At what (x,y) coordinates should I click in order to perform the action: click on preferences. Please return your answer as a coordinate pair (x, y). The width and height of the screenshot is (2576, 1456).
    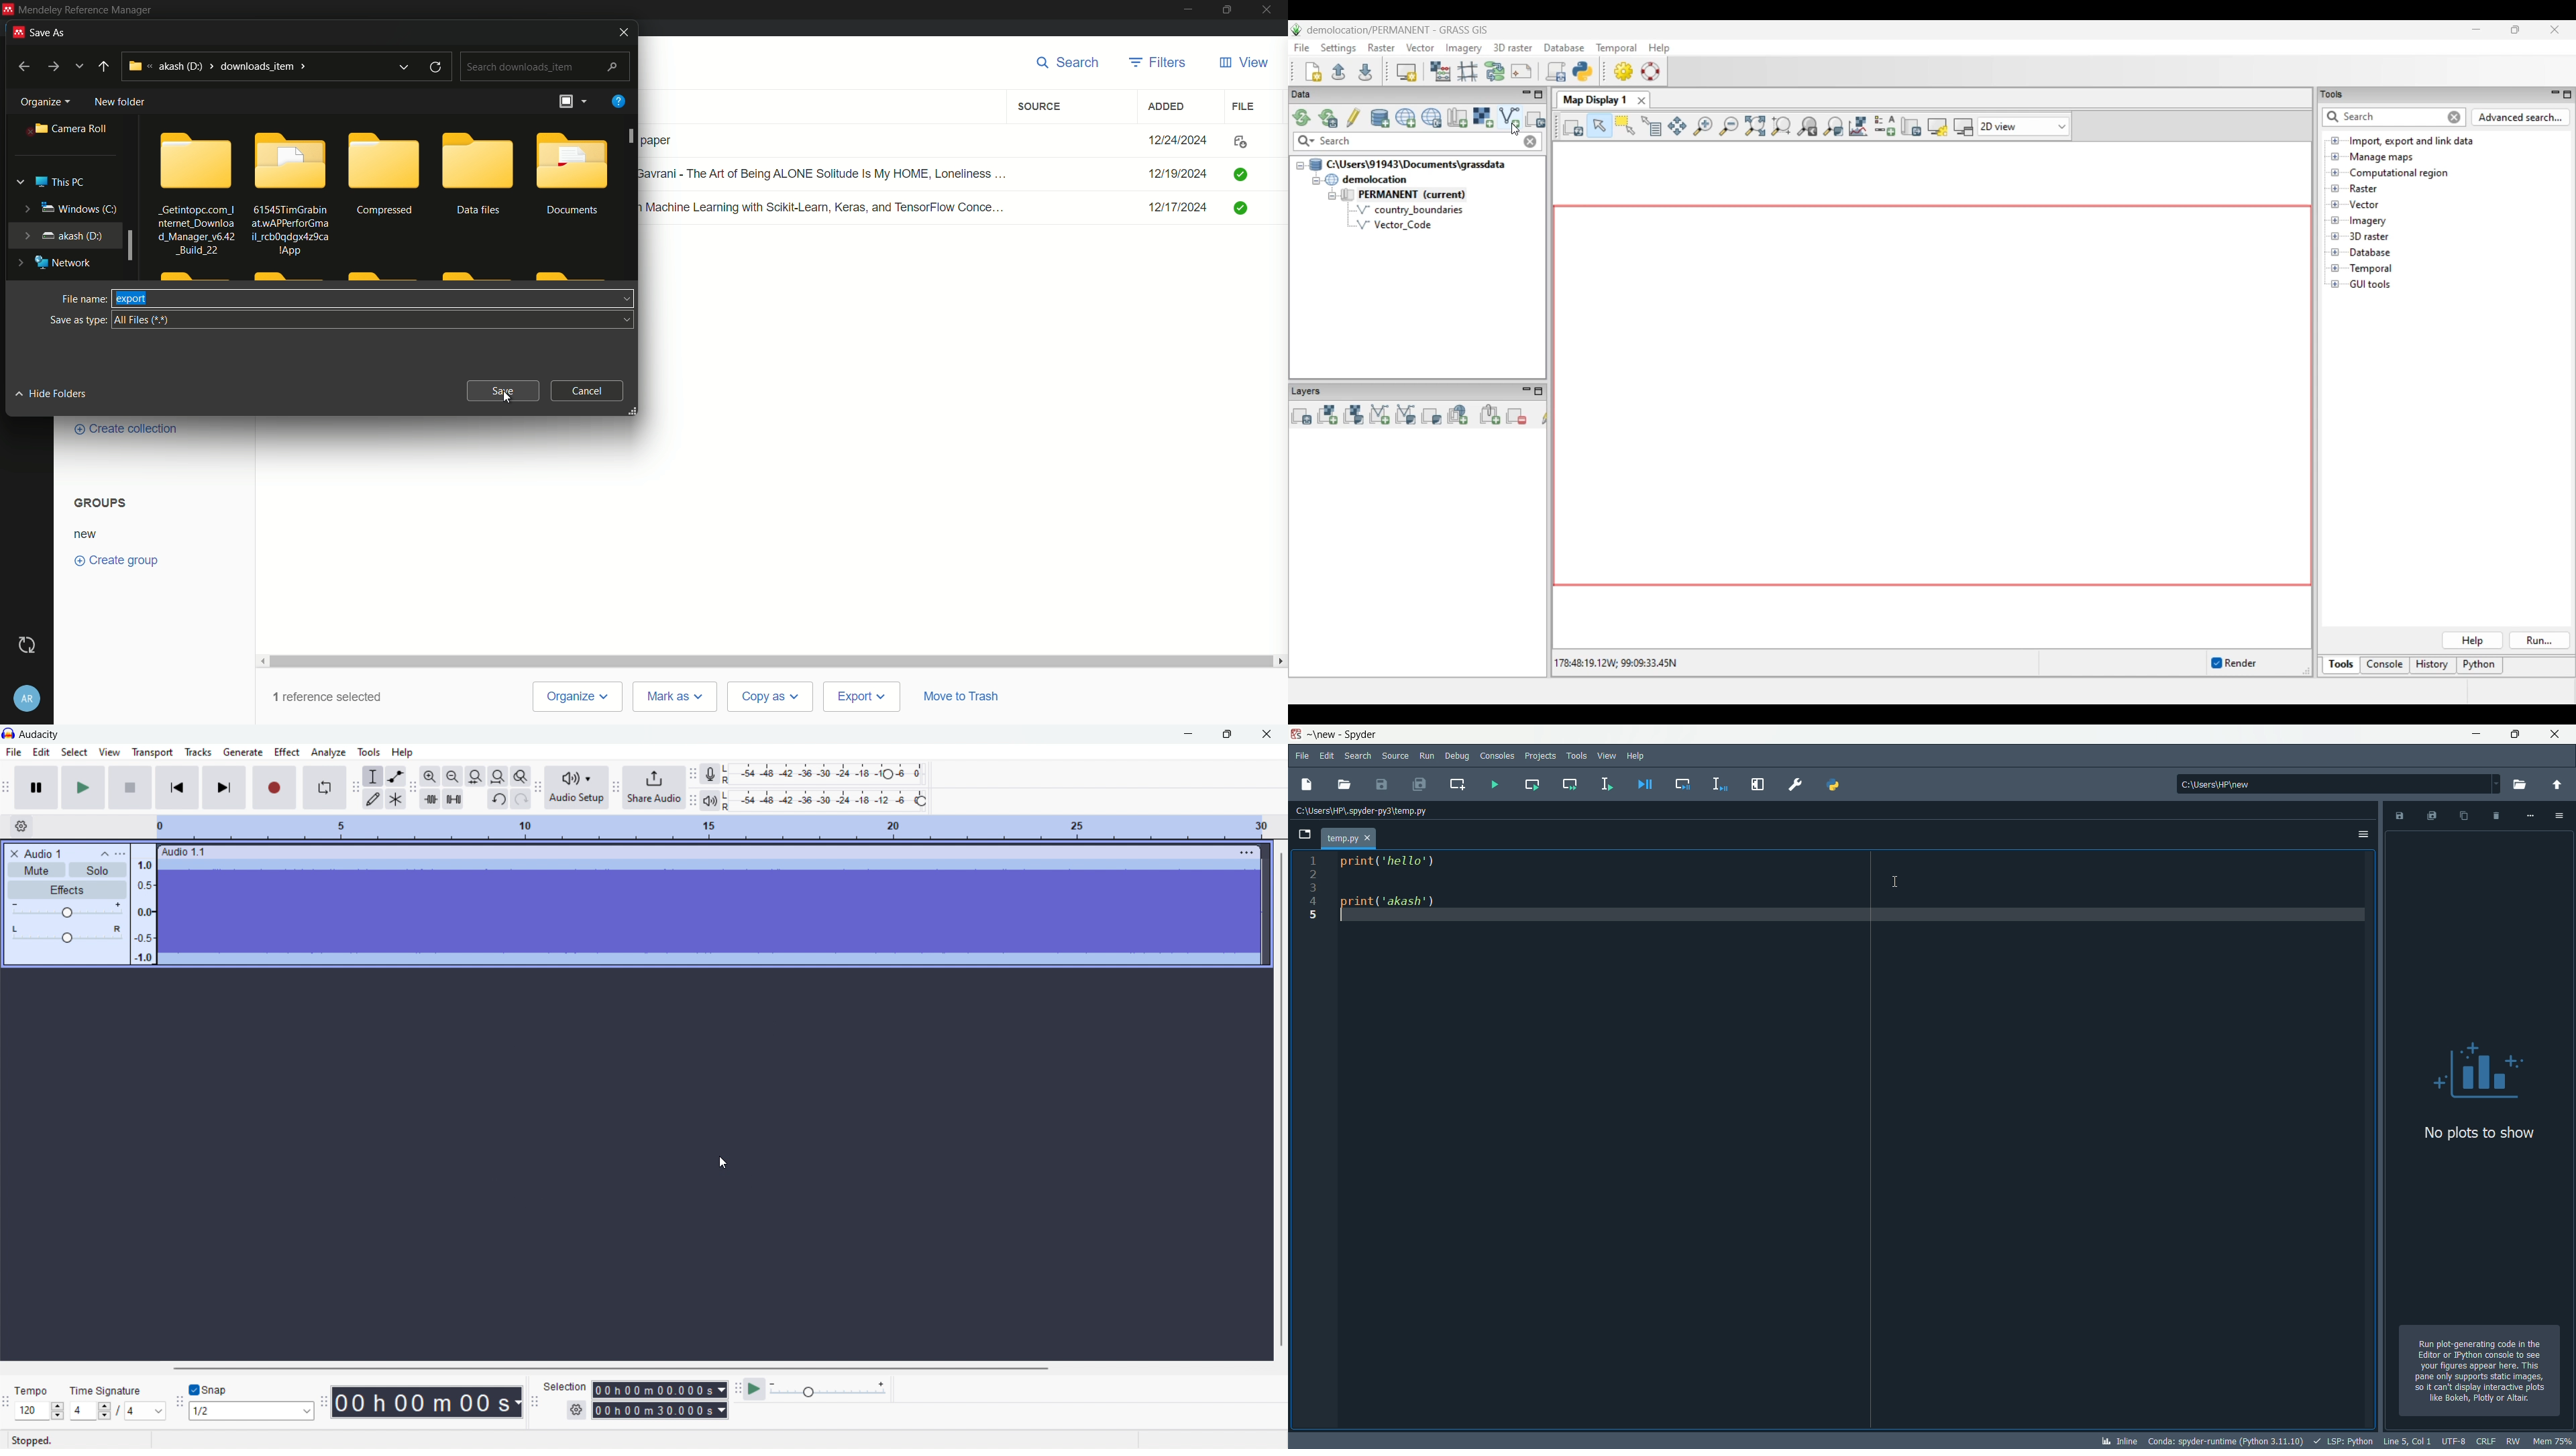
    Looking at the image, I should click on (1793, 784).